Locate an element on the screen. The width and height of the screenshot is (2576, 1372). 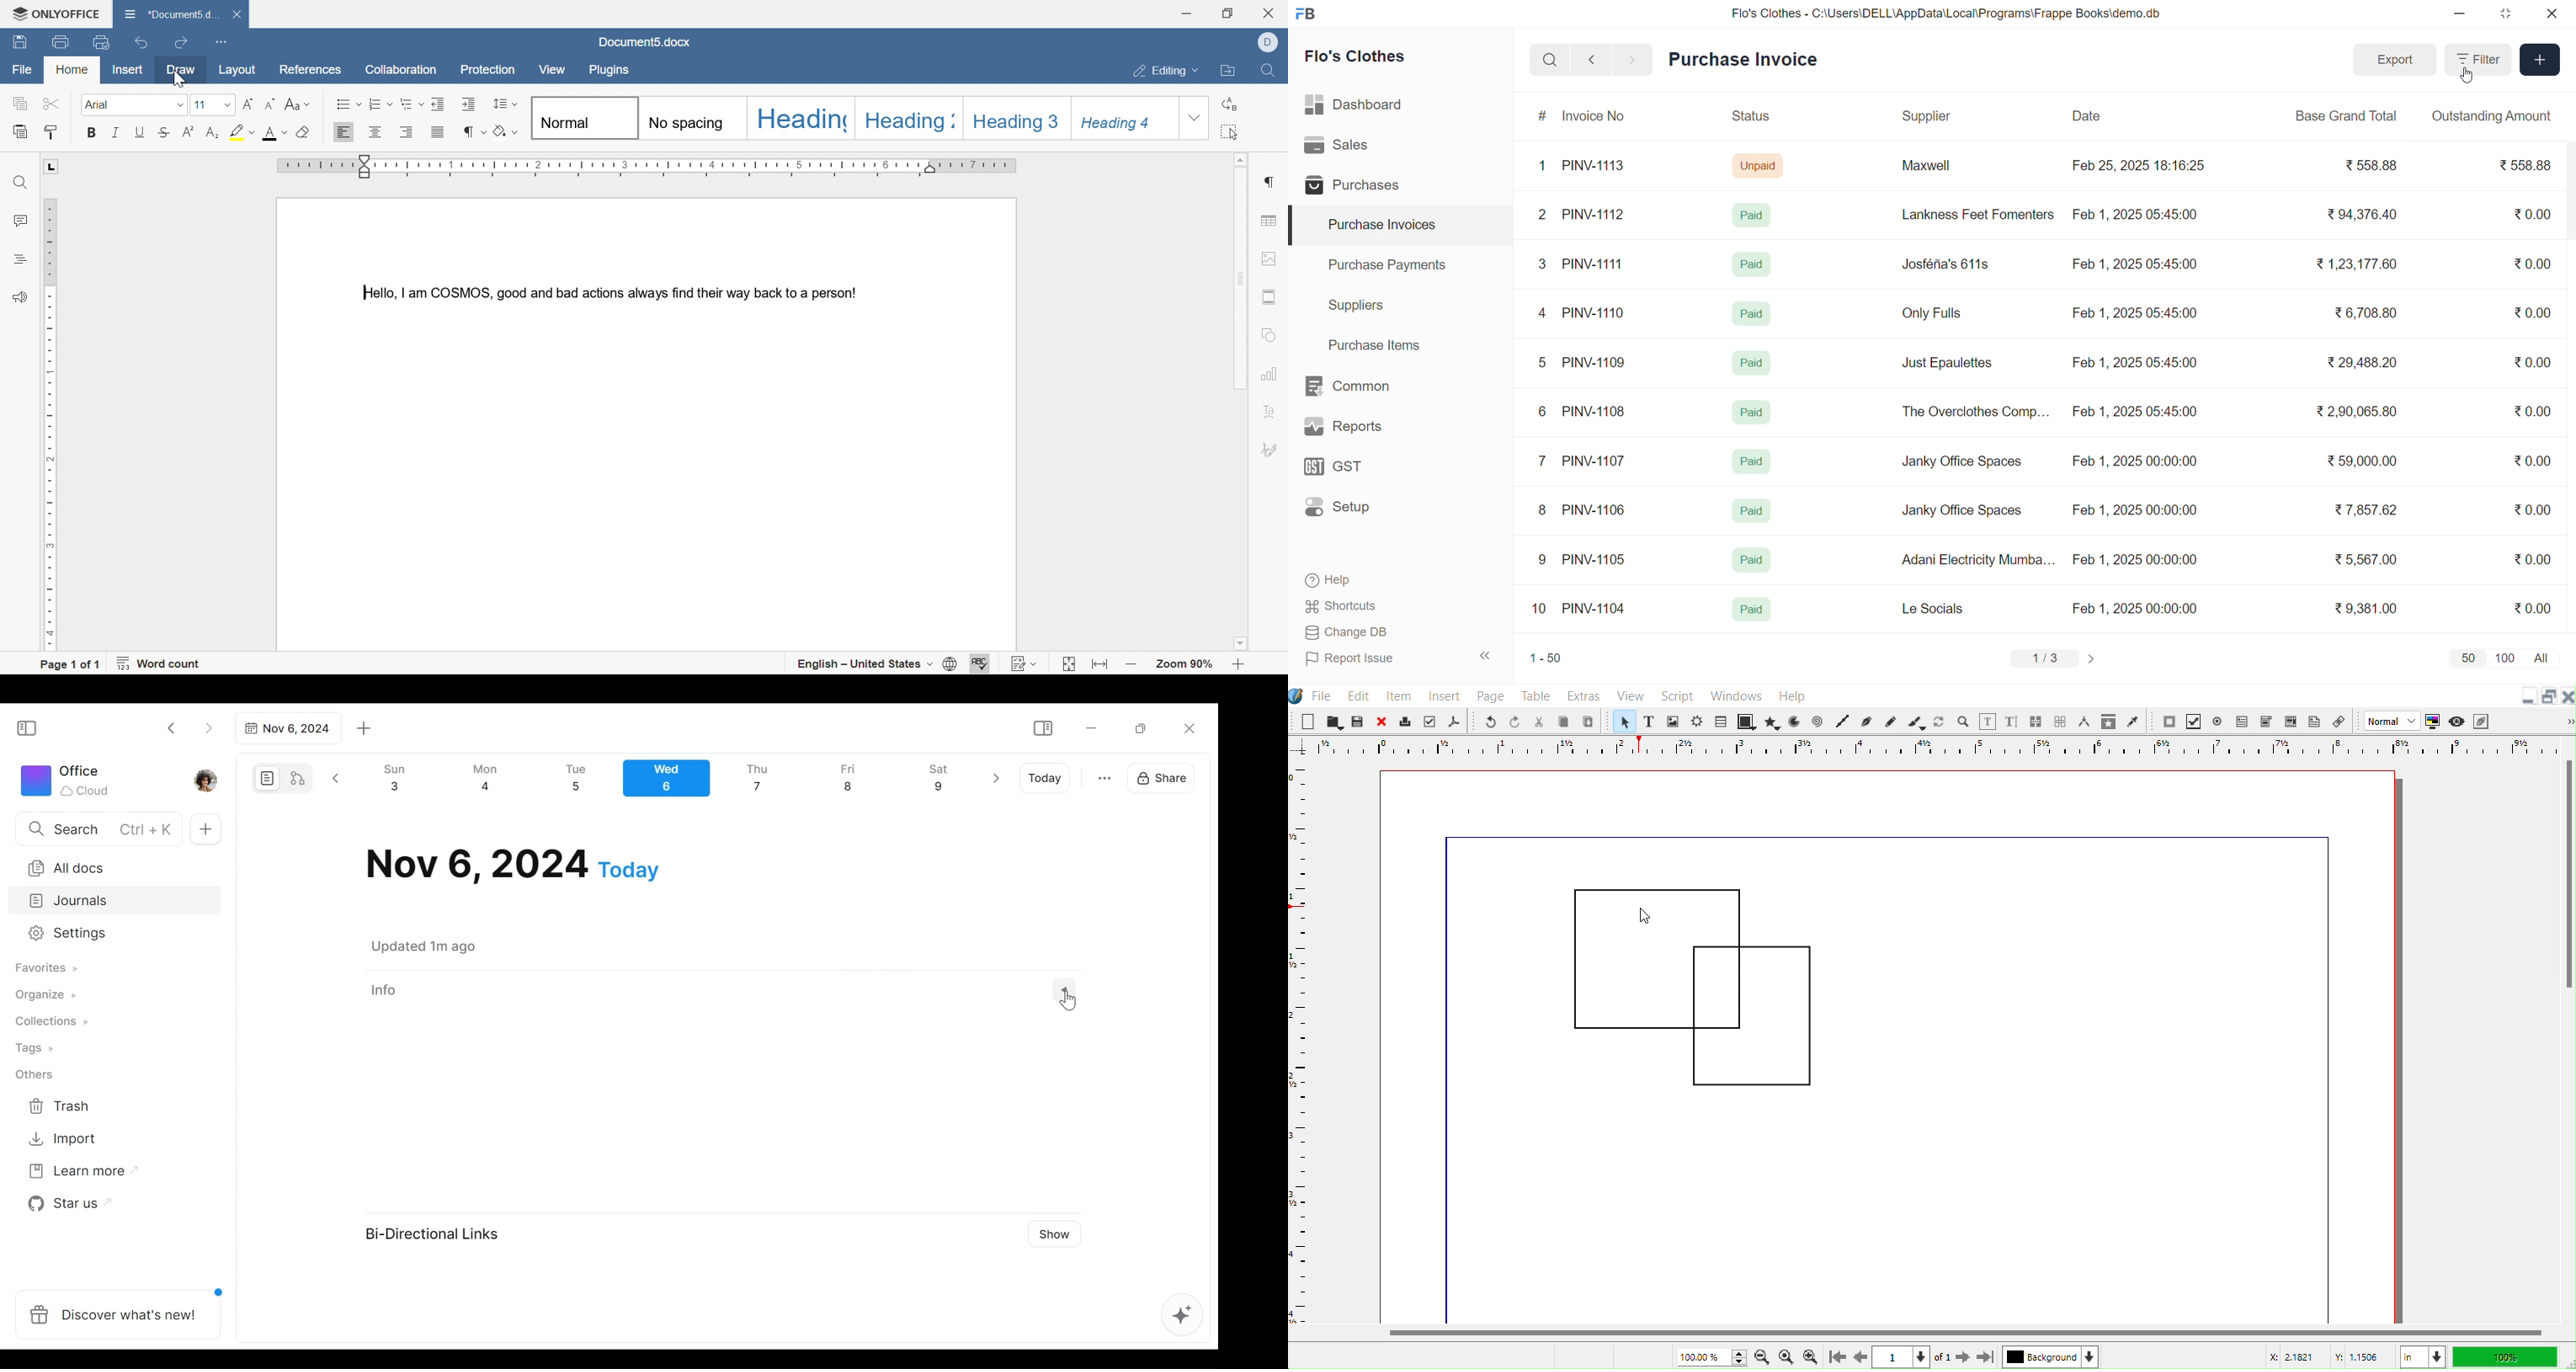
Paid is located at coordinates (1752, 264).